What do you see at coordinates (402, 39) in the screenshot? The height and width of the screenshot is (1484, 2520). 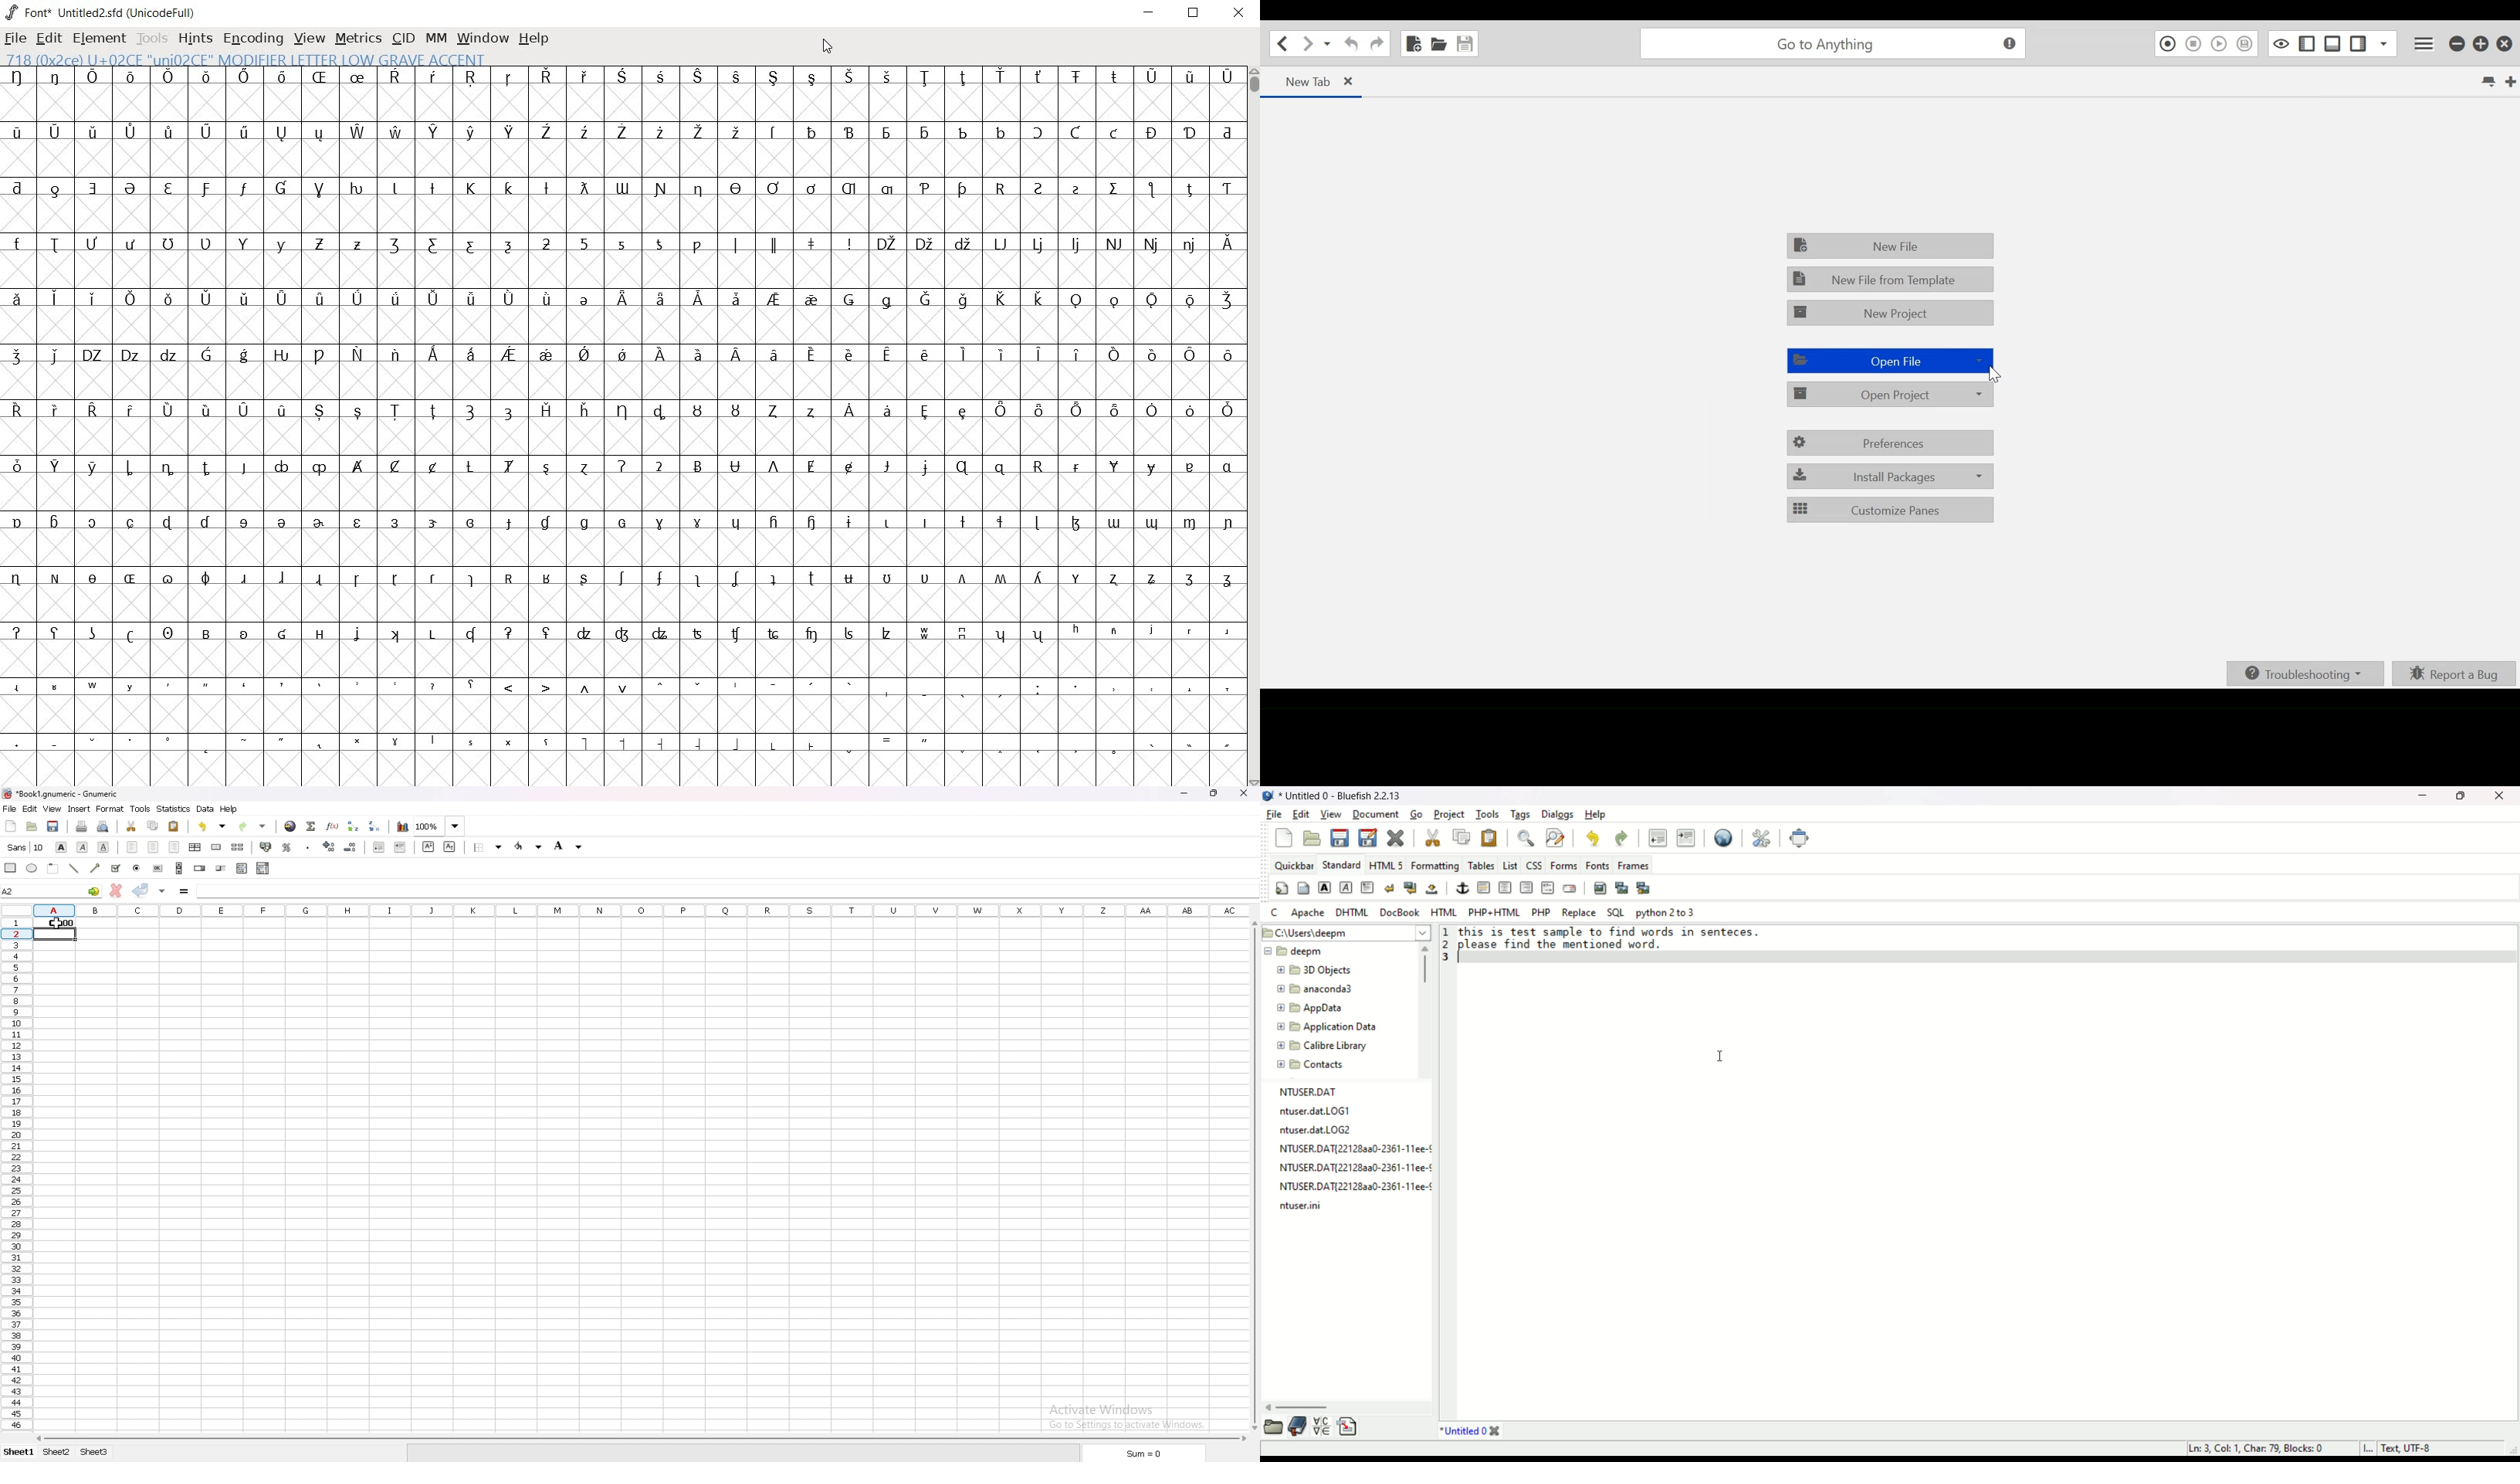 I see `cid` at bounding box center [402, 39].